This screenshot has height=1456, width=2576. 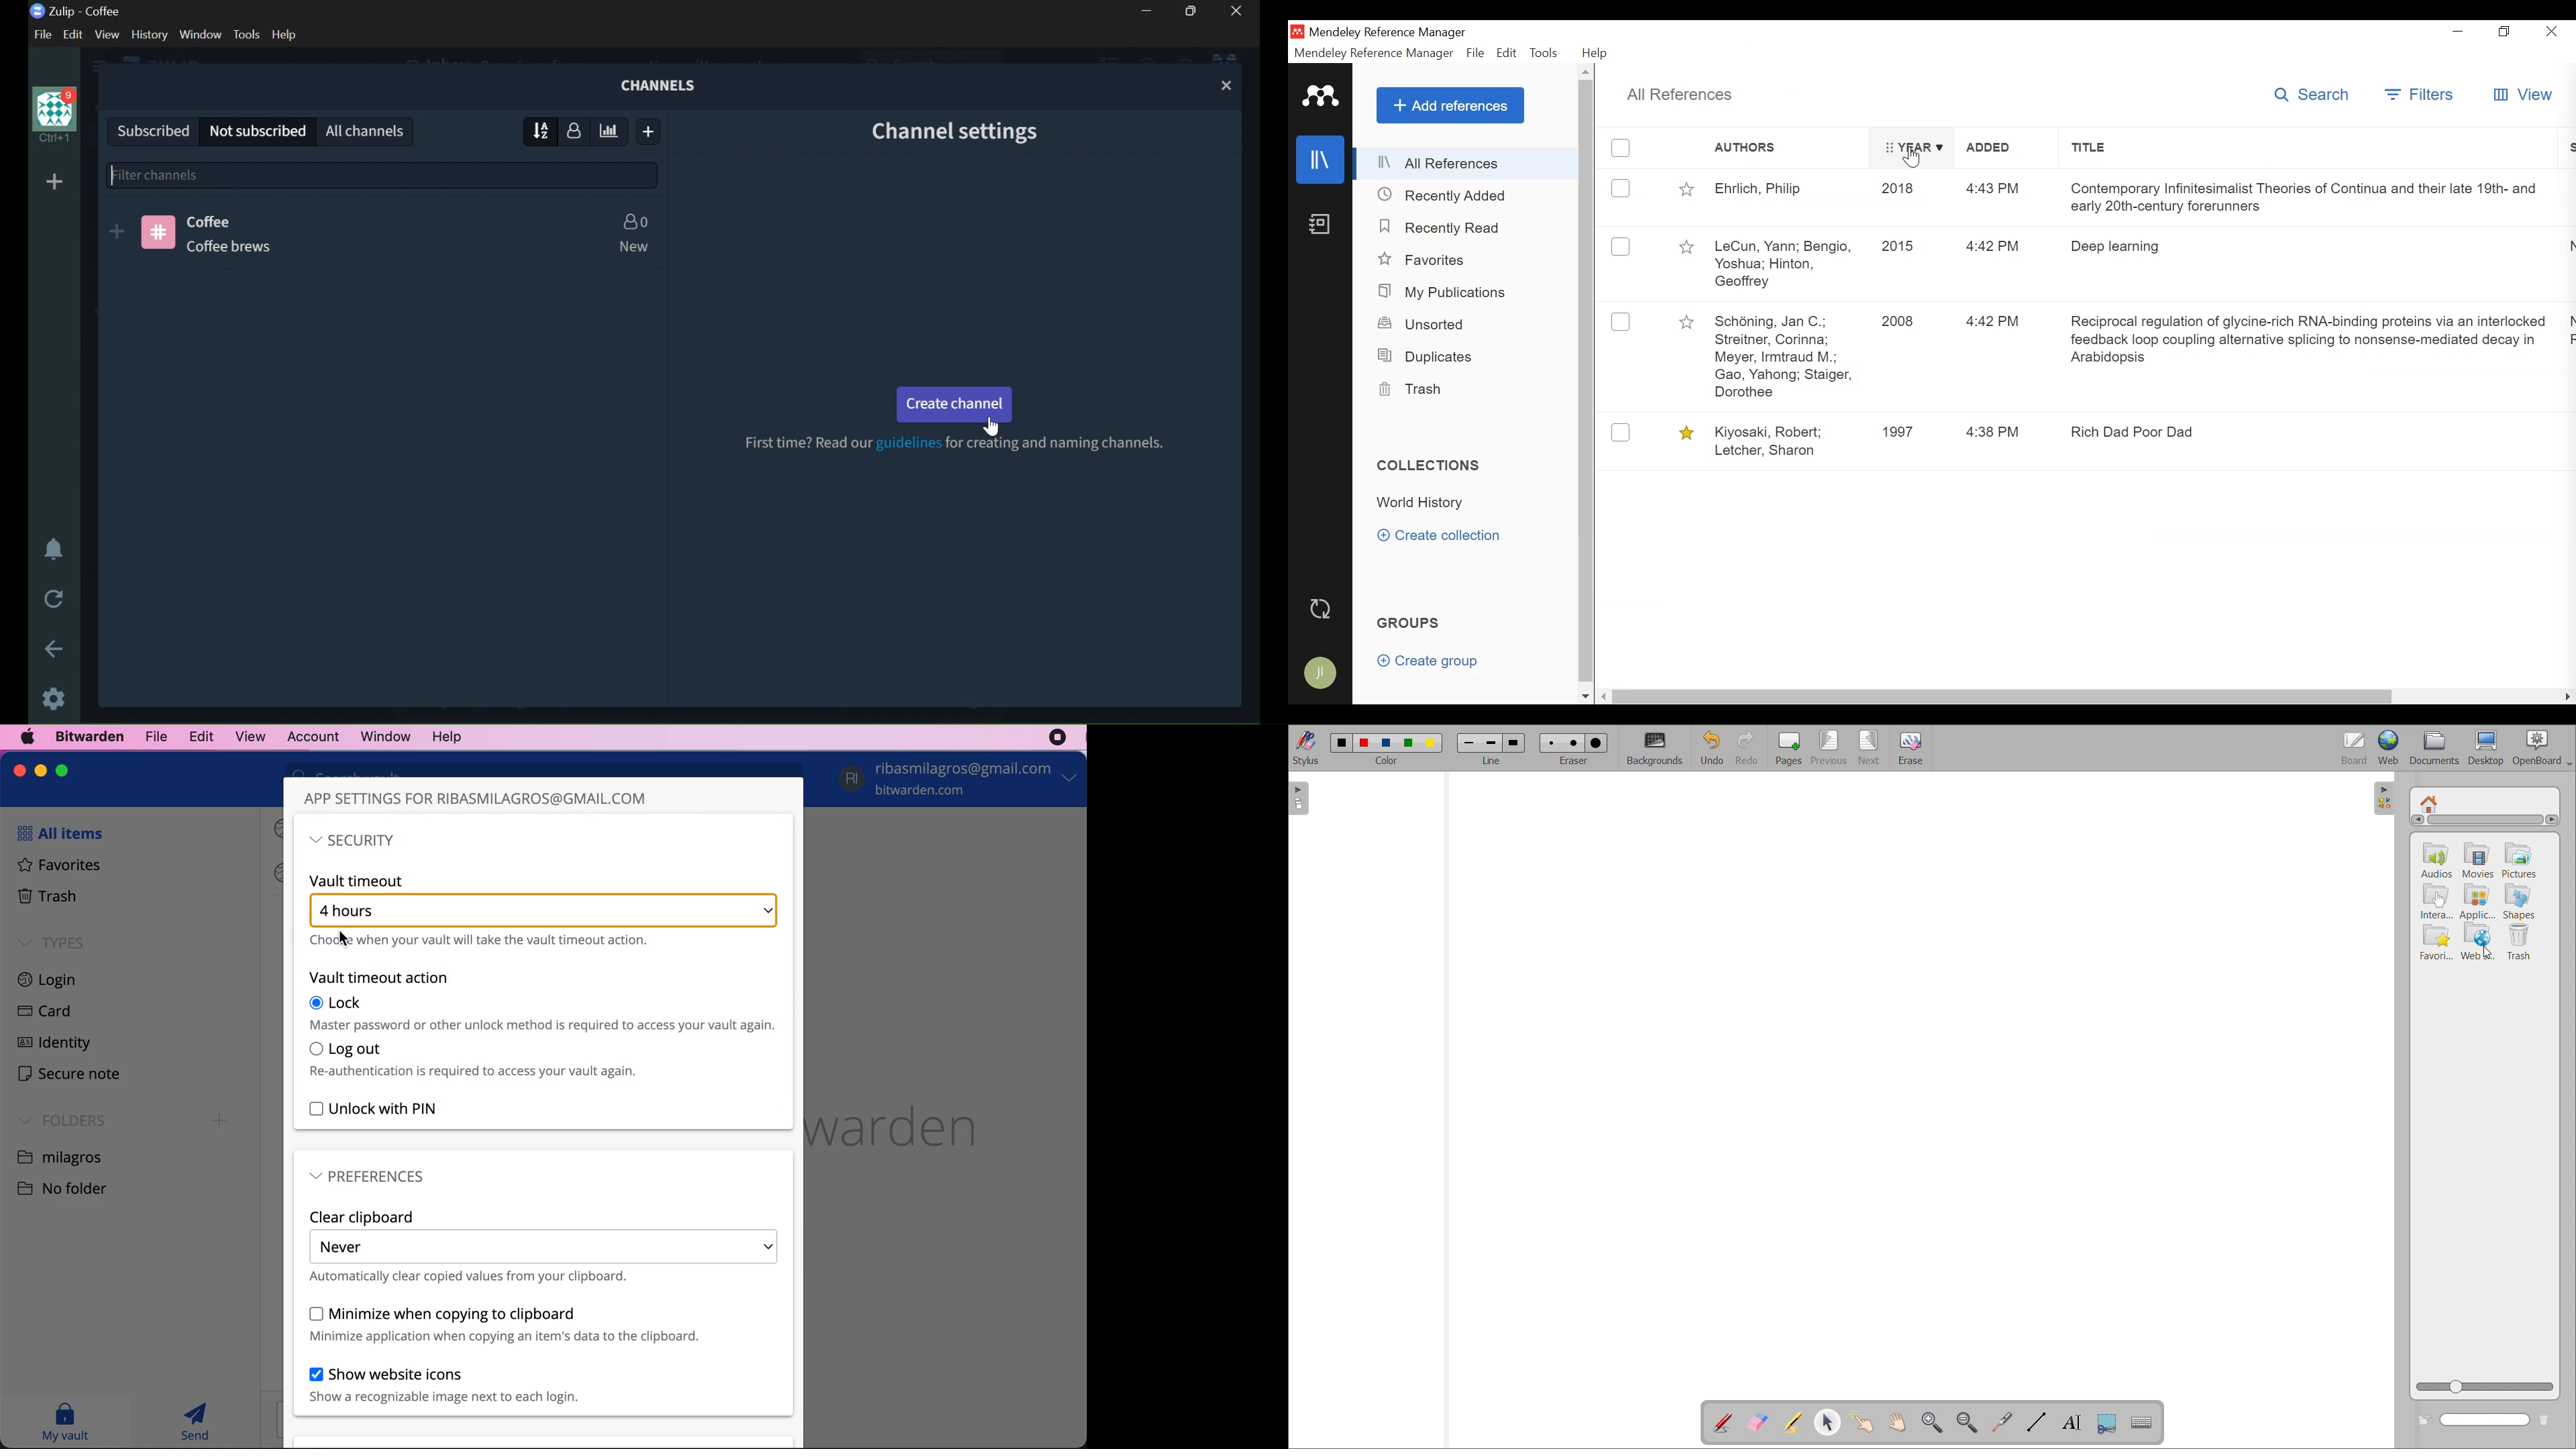 What do you see at coordinates (243, 246) in the screenshot?
I see `CHANNEL DESCRIPTION` at bounding box center [243, 246].